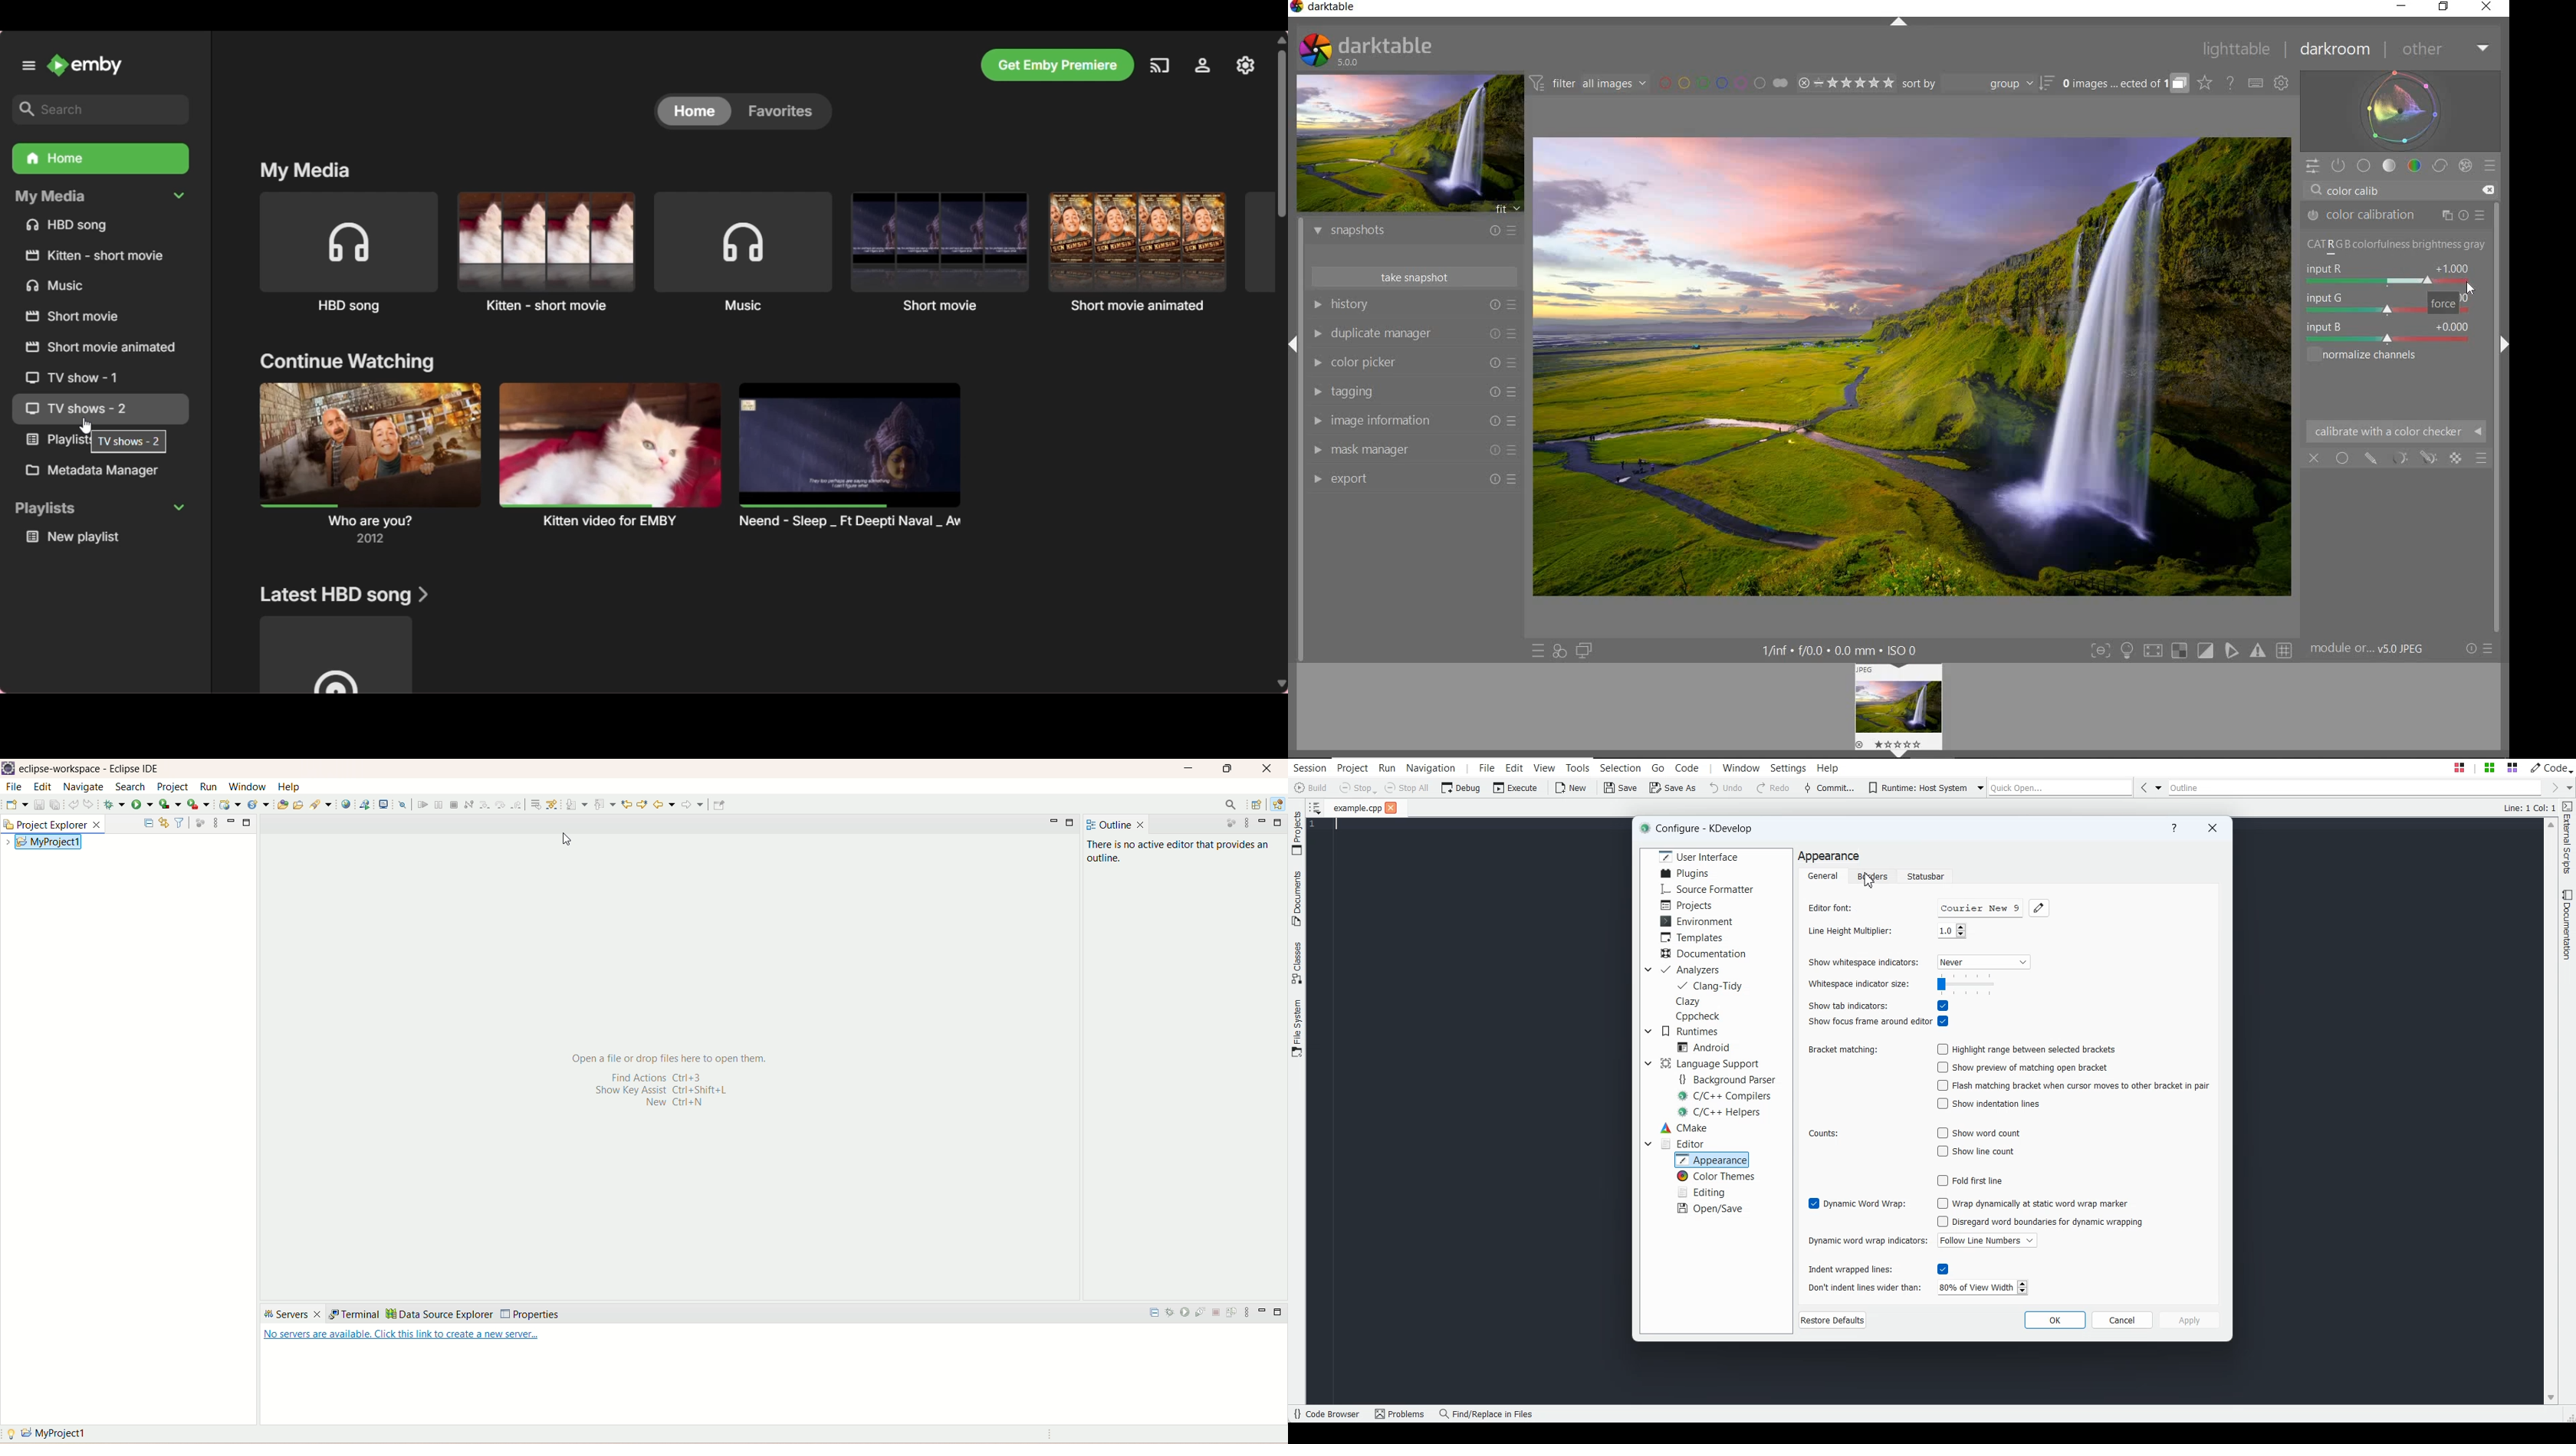  Describe the element at coordinates (2281, 83) in the screenshot. I see `SHOW GLOBAL PREFERENCES` at that location.